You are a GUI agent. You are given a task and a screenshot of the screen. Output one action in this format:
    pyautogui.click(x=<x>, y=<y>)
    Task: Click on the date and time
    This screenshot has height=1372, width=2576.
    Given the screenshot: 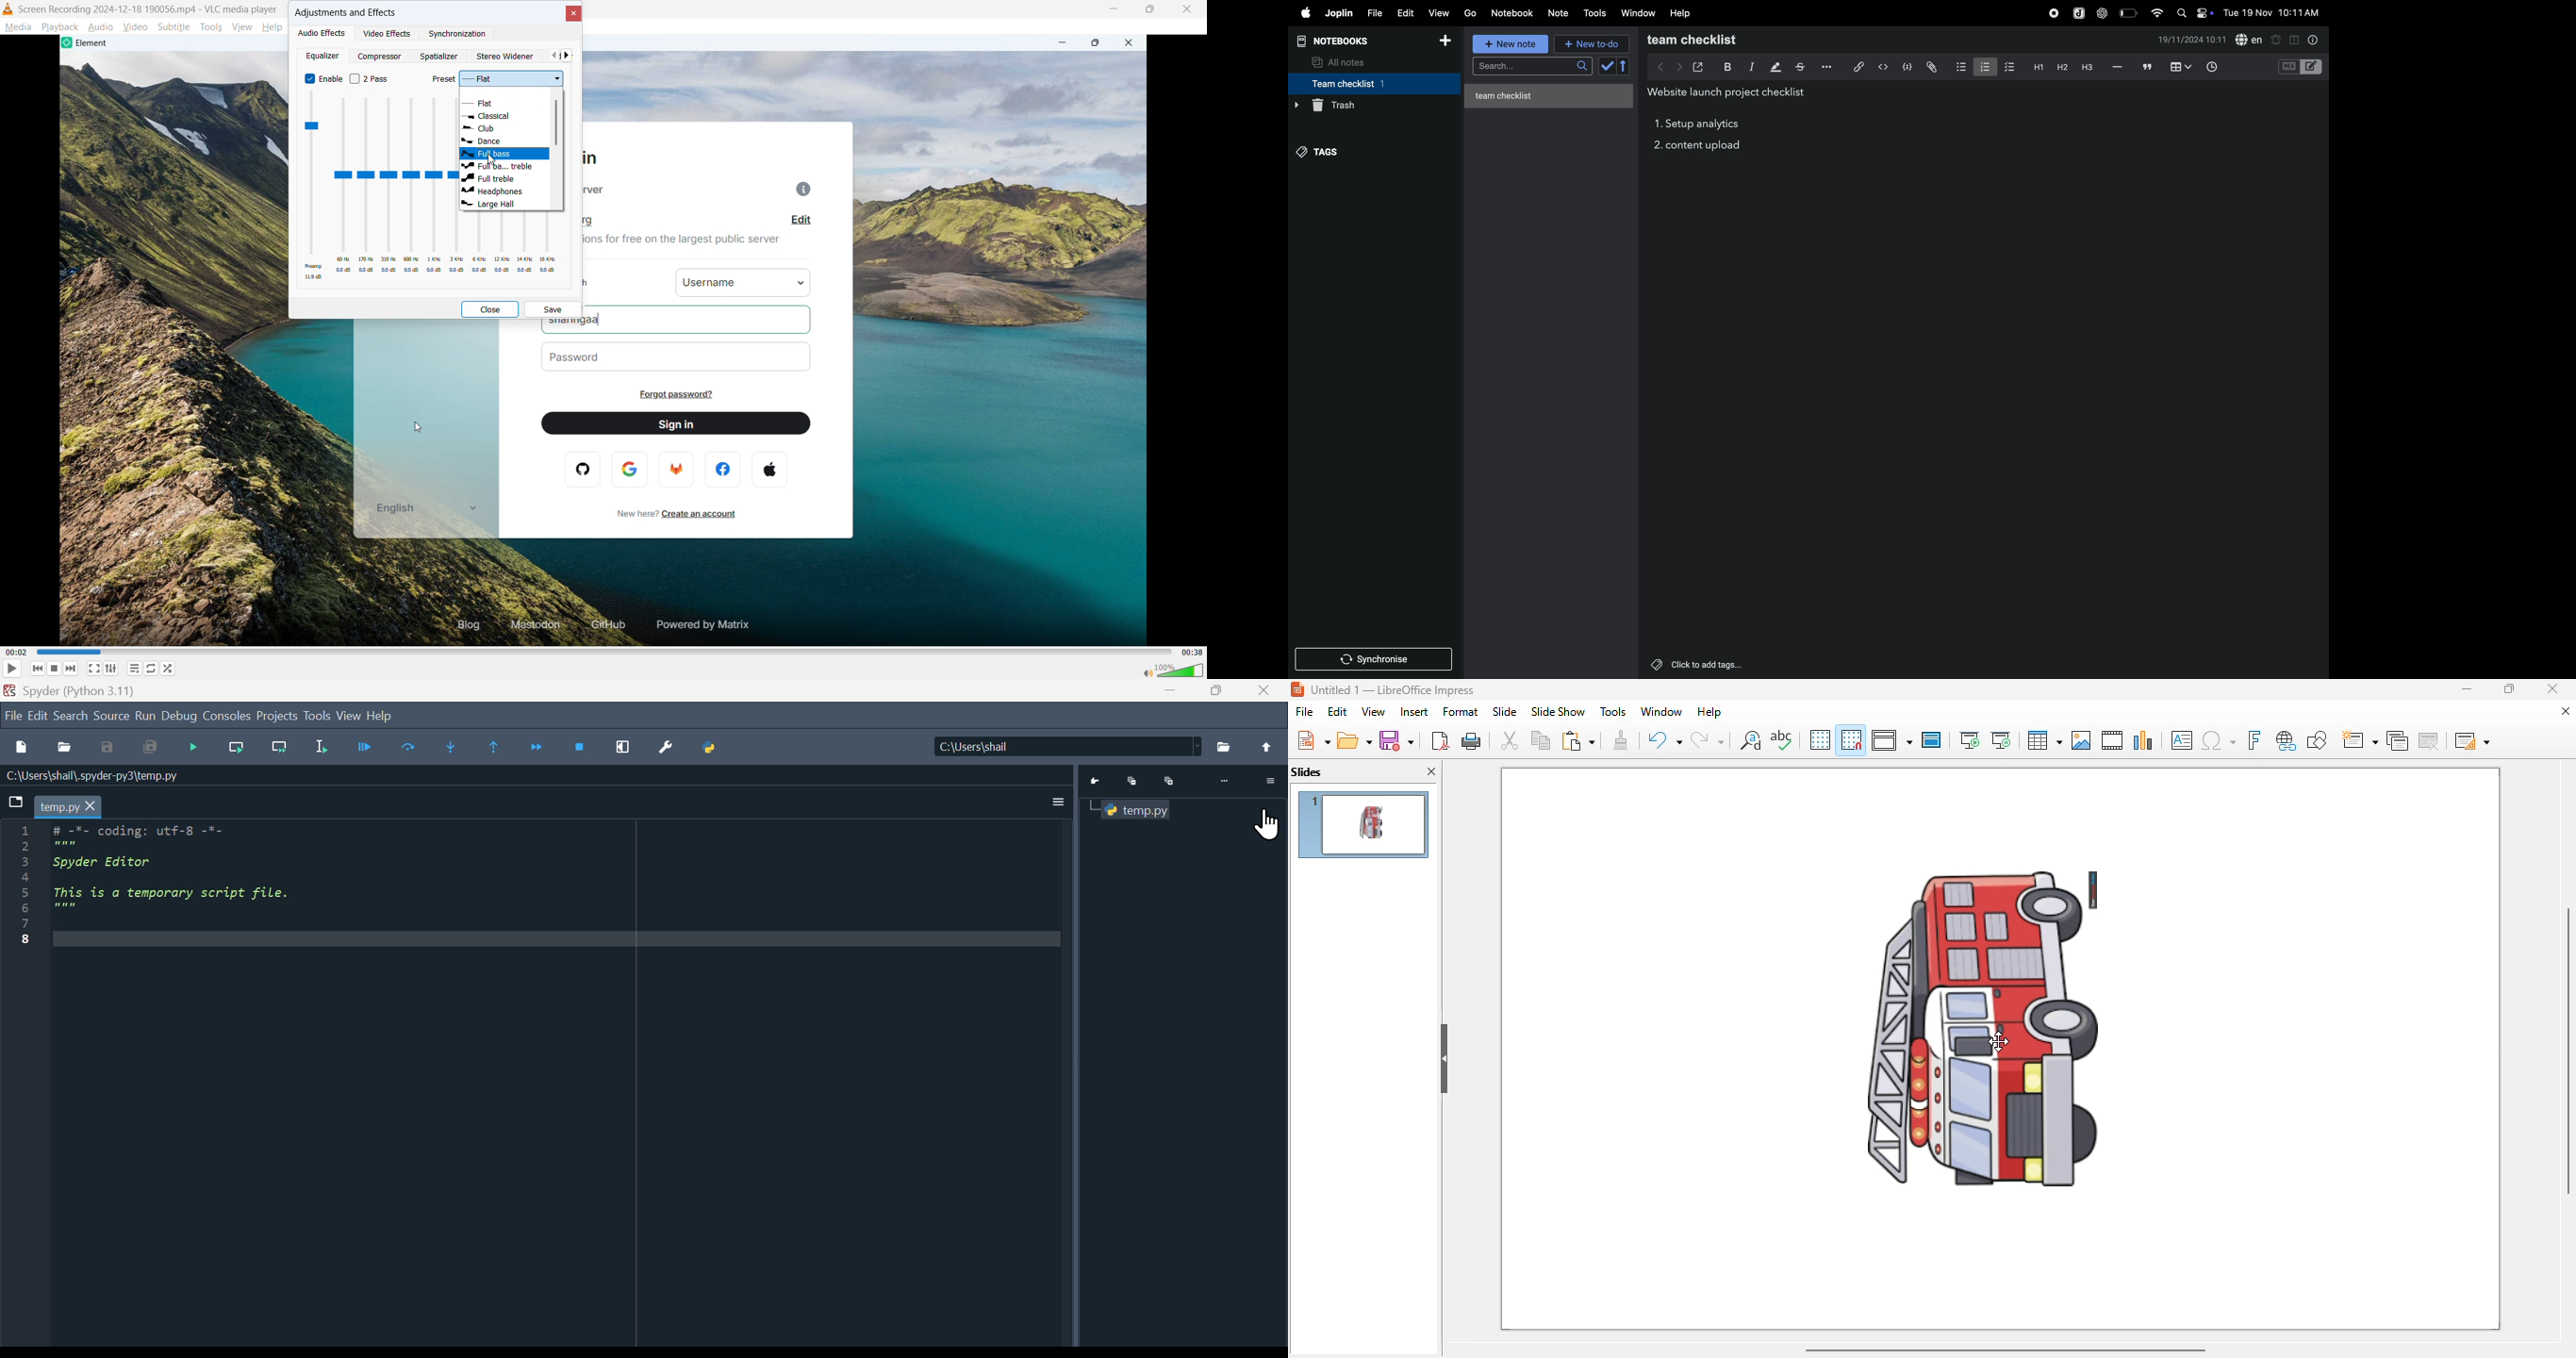 What is the action you would take?
    pyautogui.click(x=2193, y=41)
    